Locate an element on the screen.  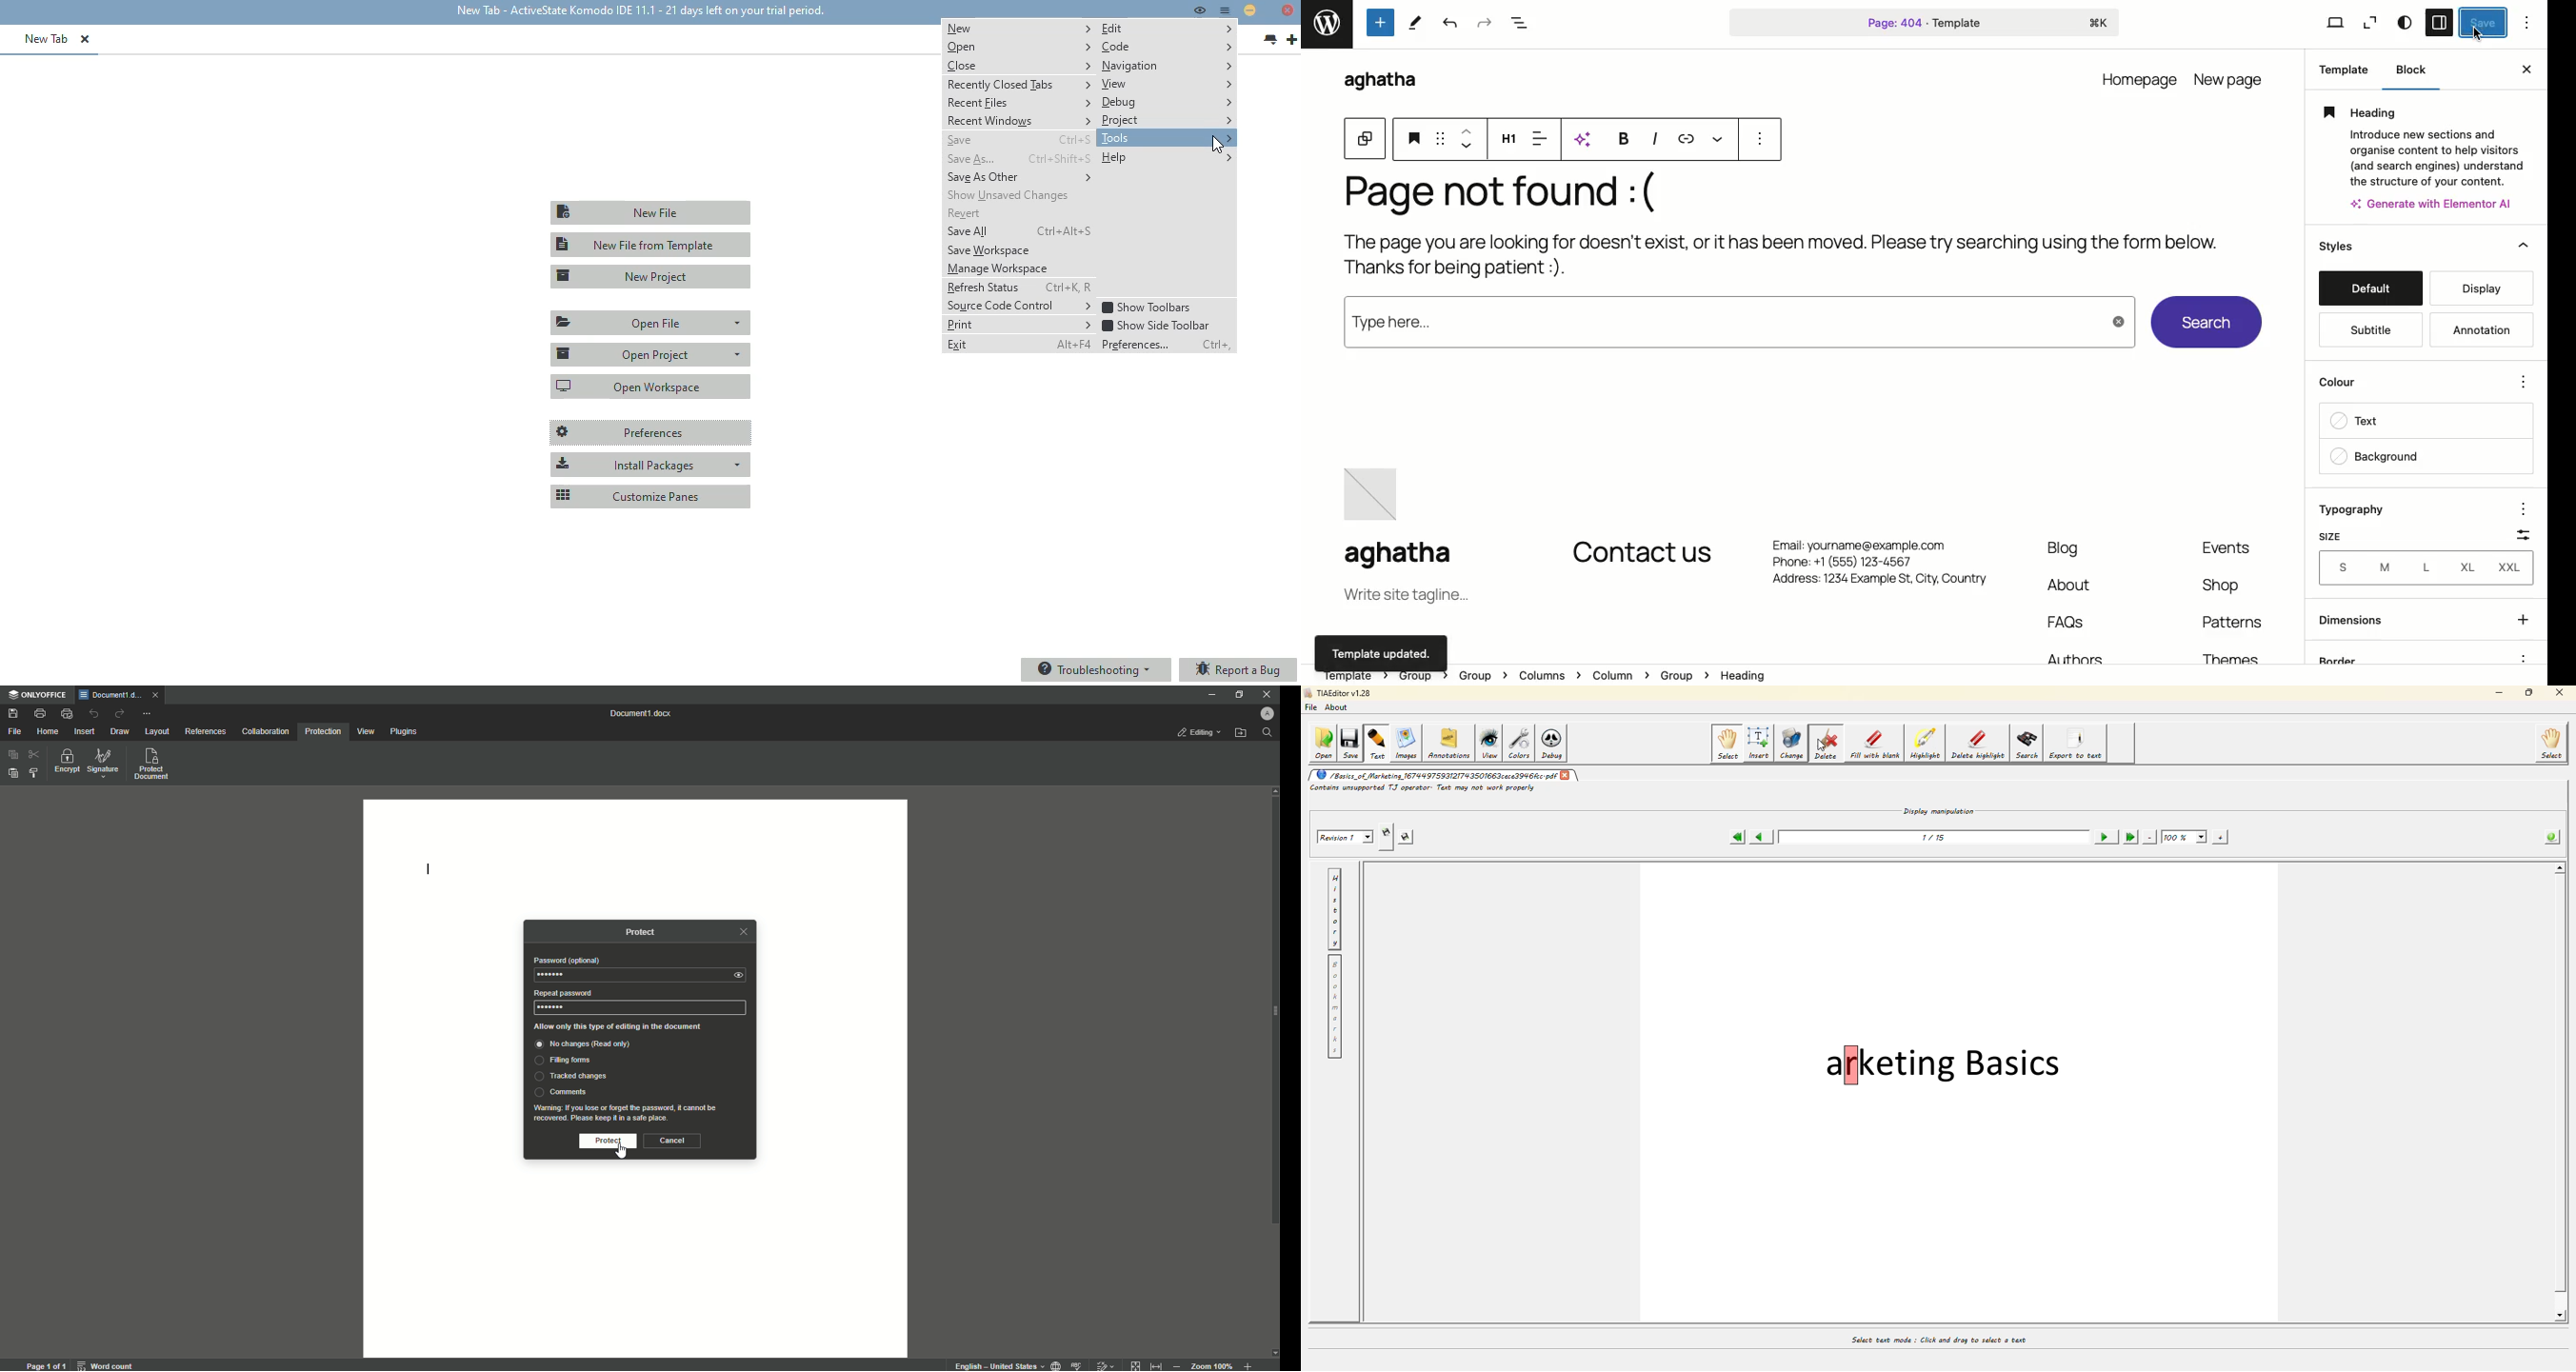
tools is located at coordinates (1419, 22).